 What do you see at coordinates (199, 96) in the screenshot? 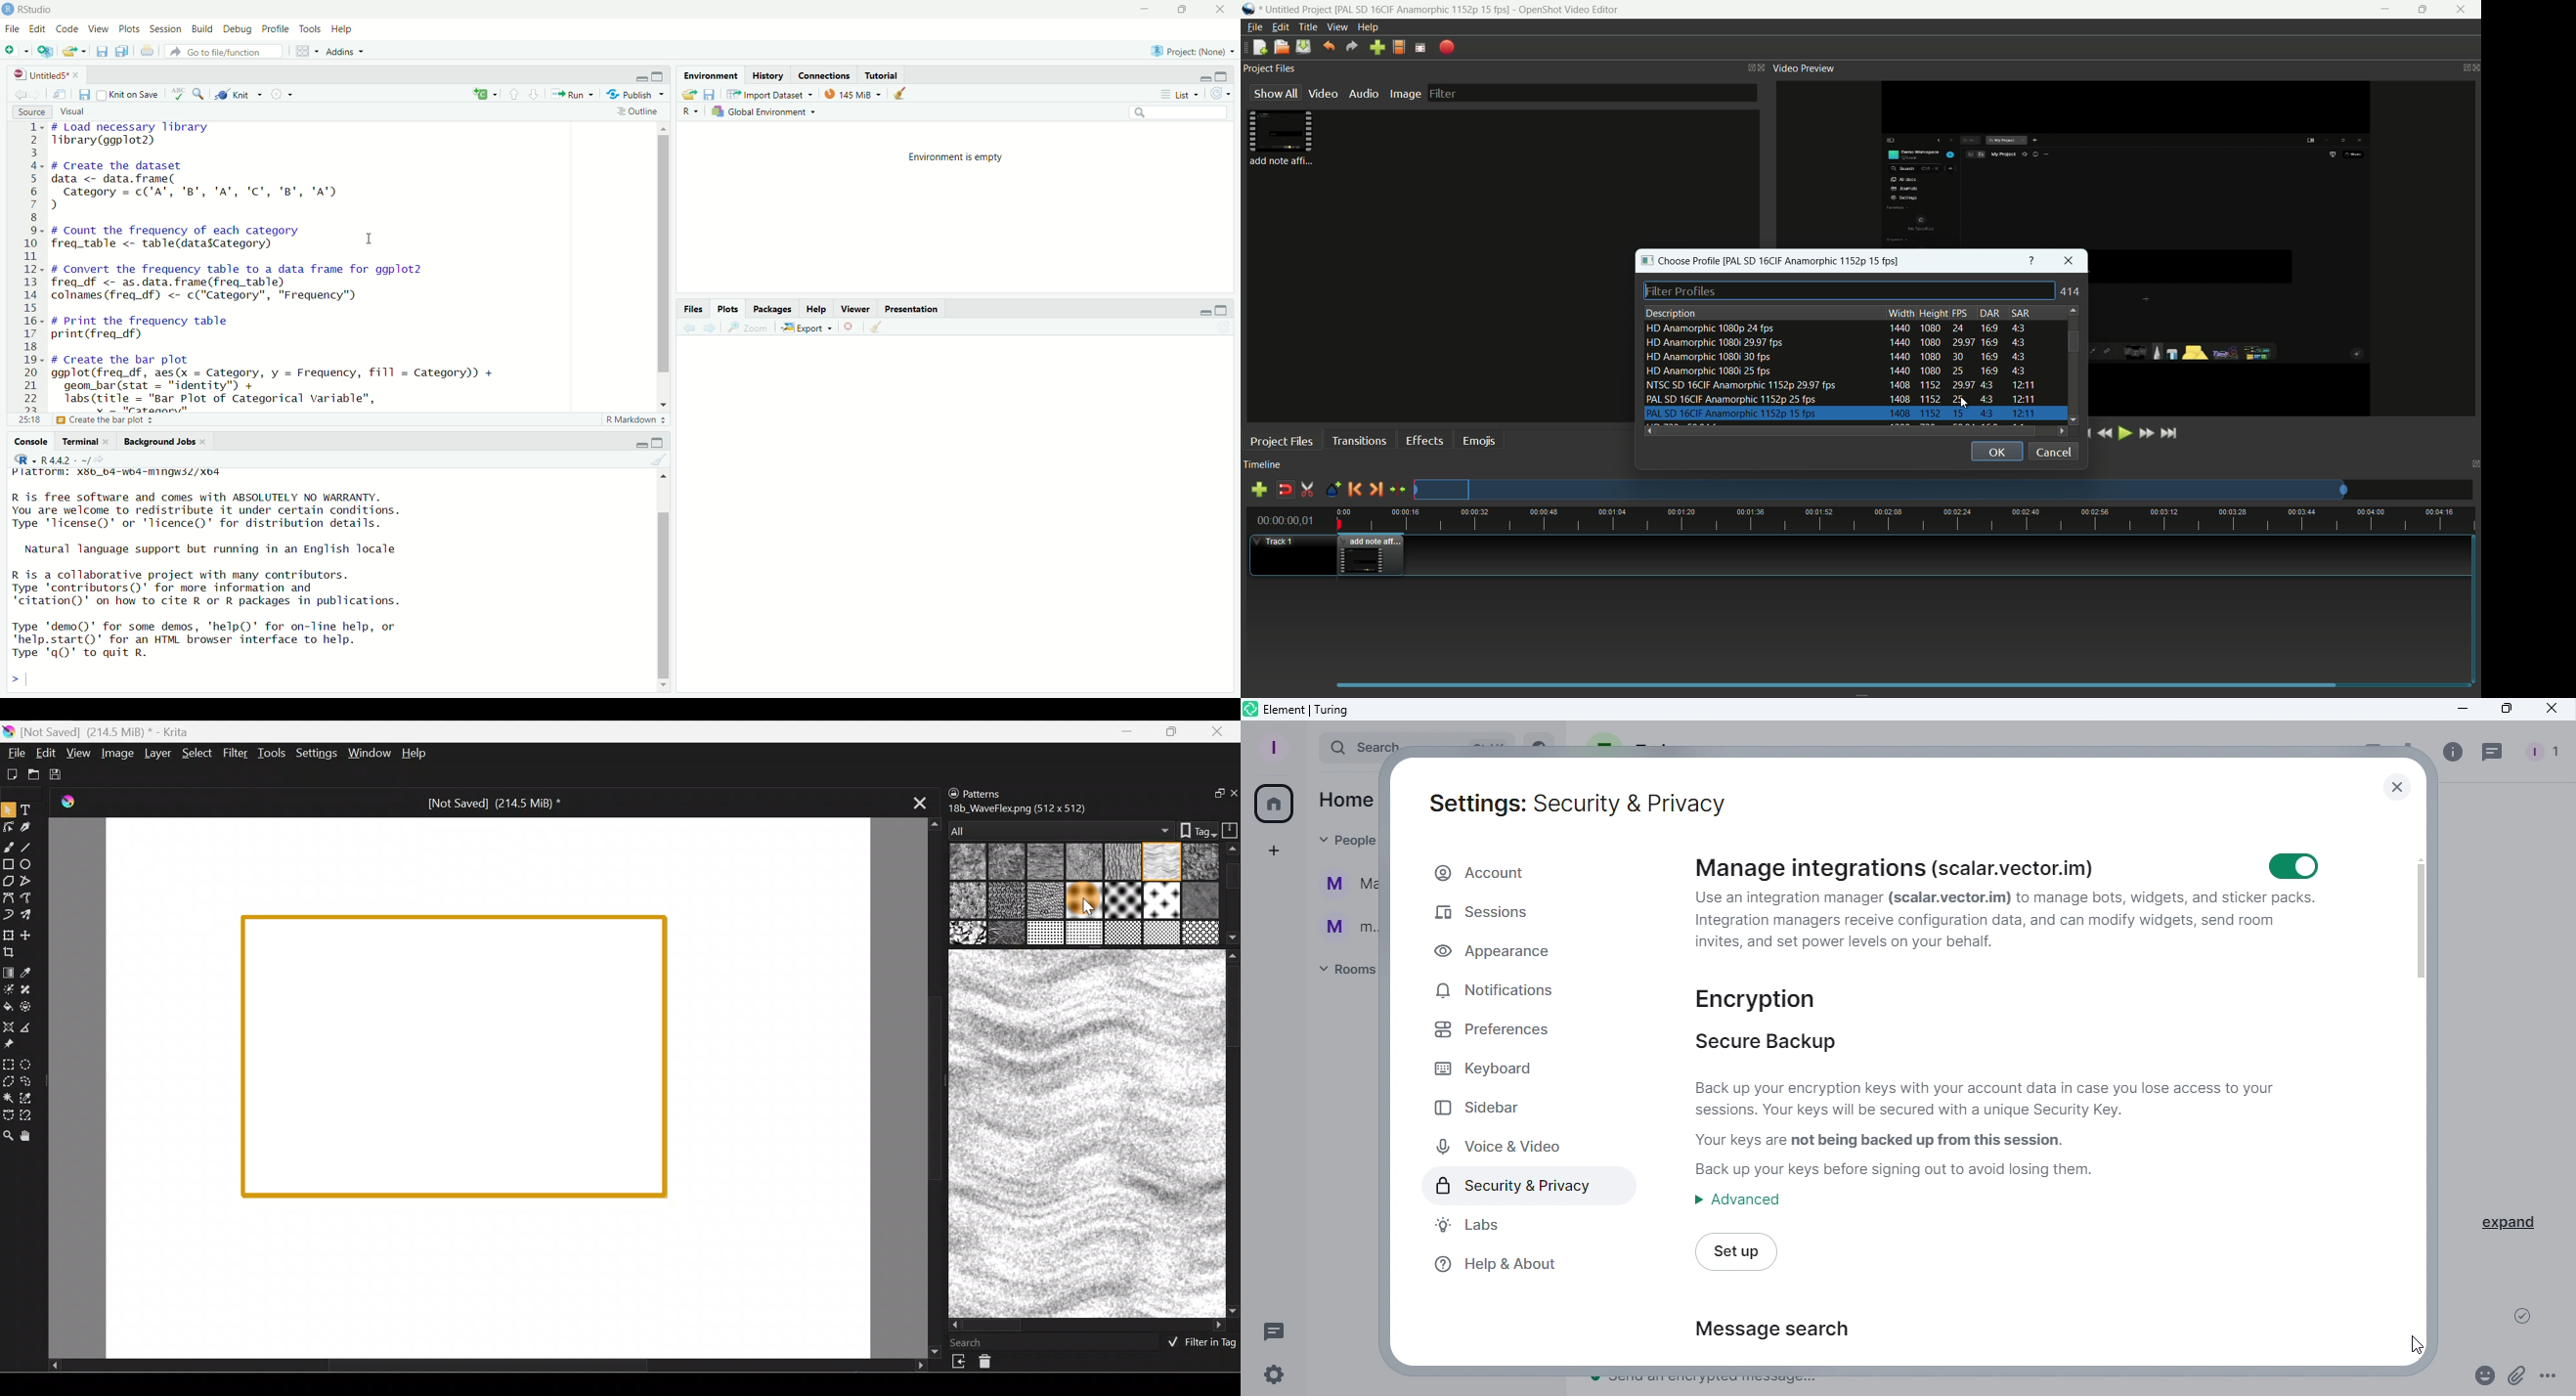
I see `find and replace` at bounding box center [199, 96].